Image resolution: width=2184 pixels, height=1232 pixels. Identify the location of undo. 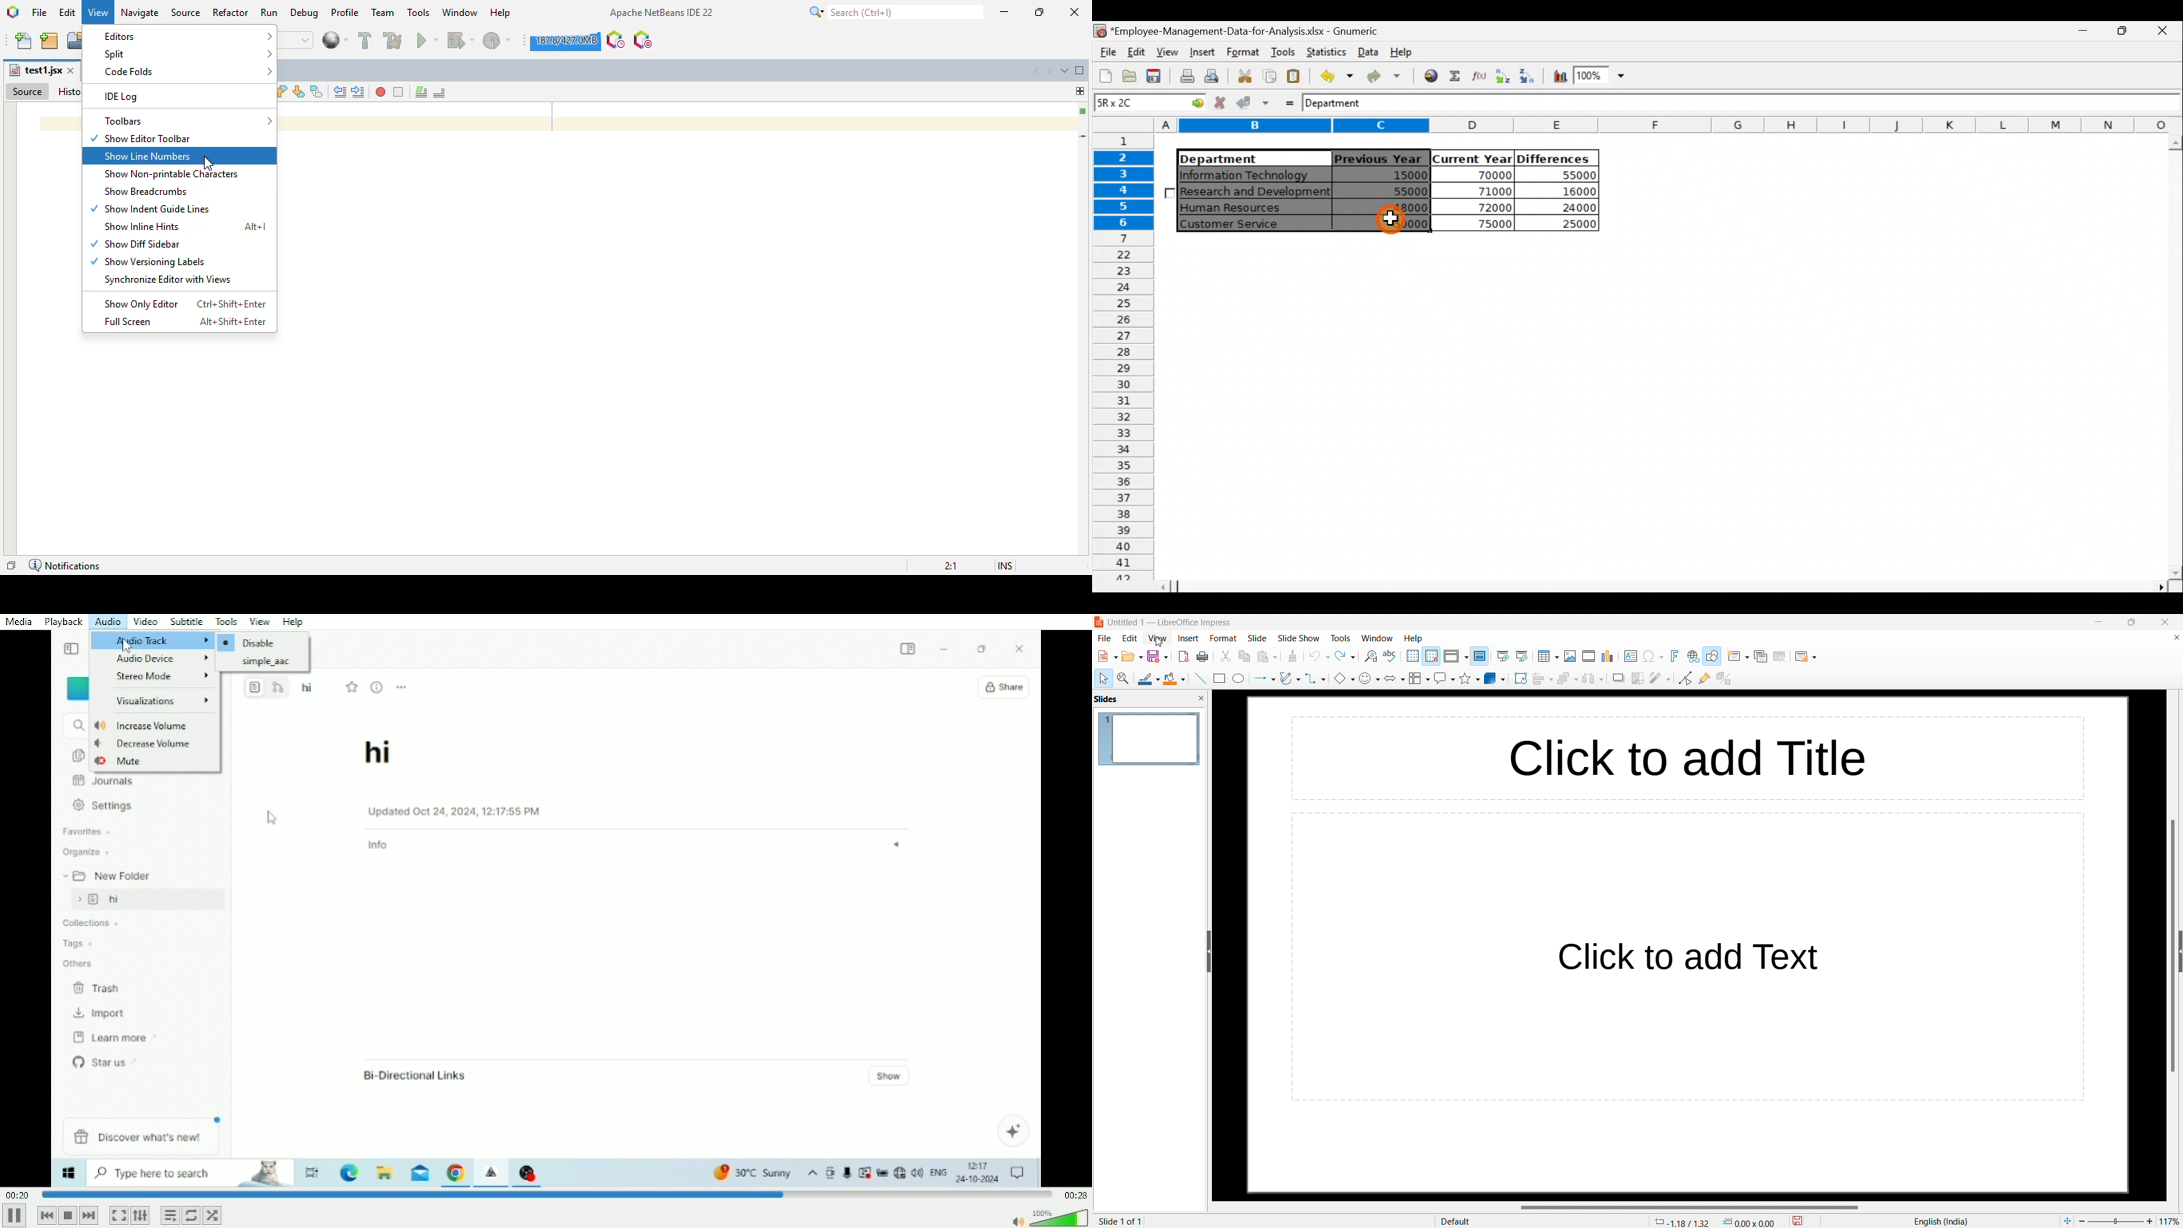
(1319, 656).